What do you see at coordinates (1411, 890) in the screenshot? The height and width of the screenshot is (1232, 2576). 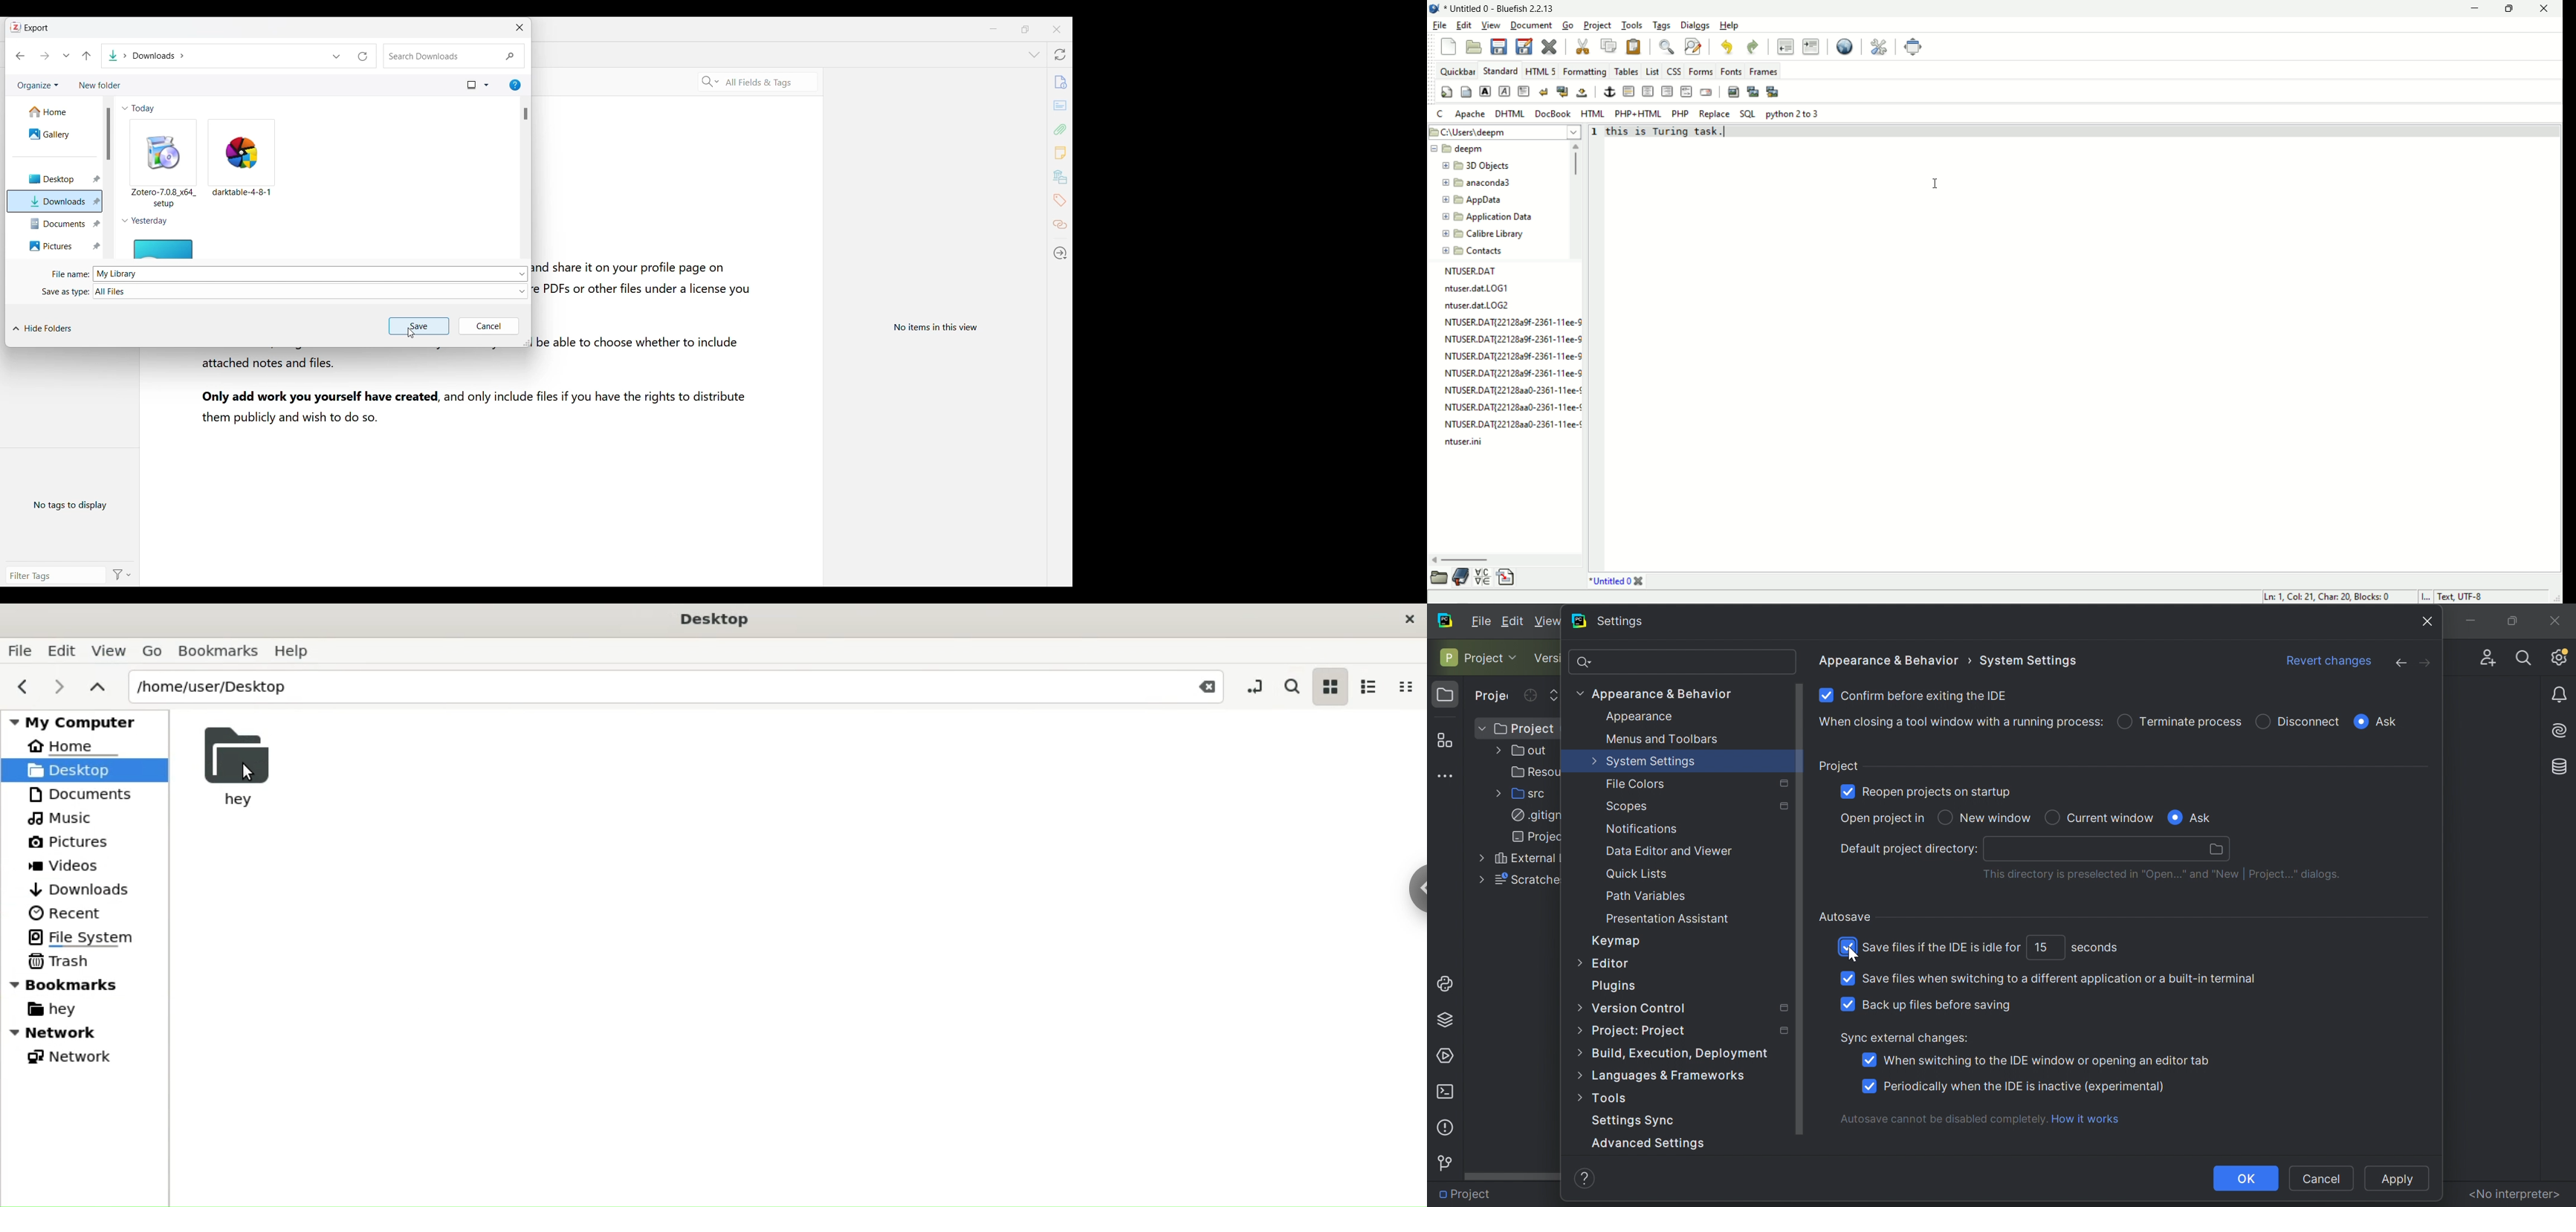 I see `Sidebar` at bounding box center [1411, 890].